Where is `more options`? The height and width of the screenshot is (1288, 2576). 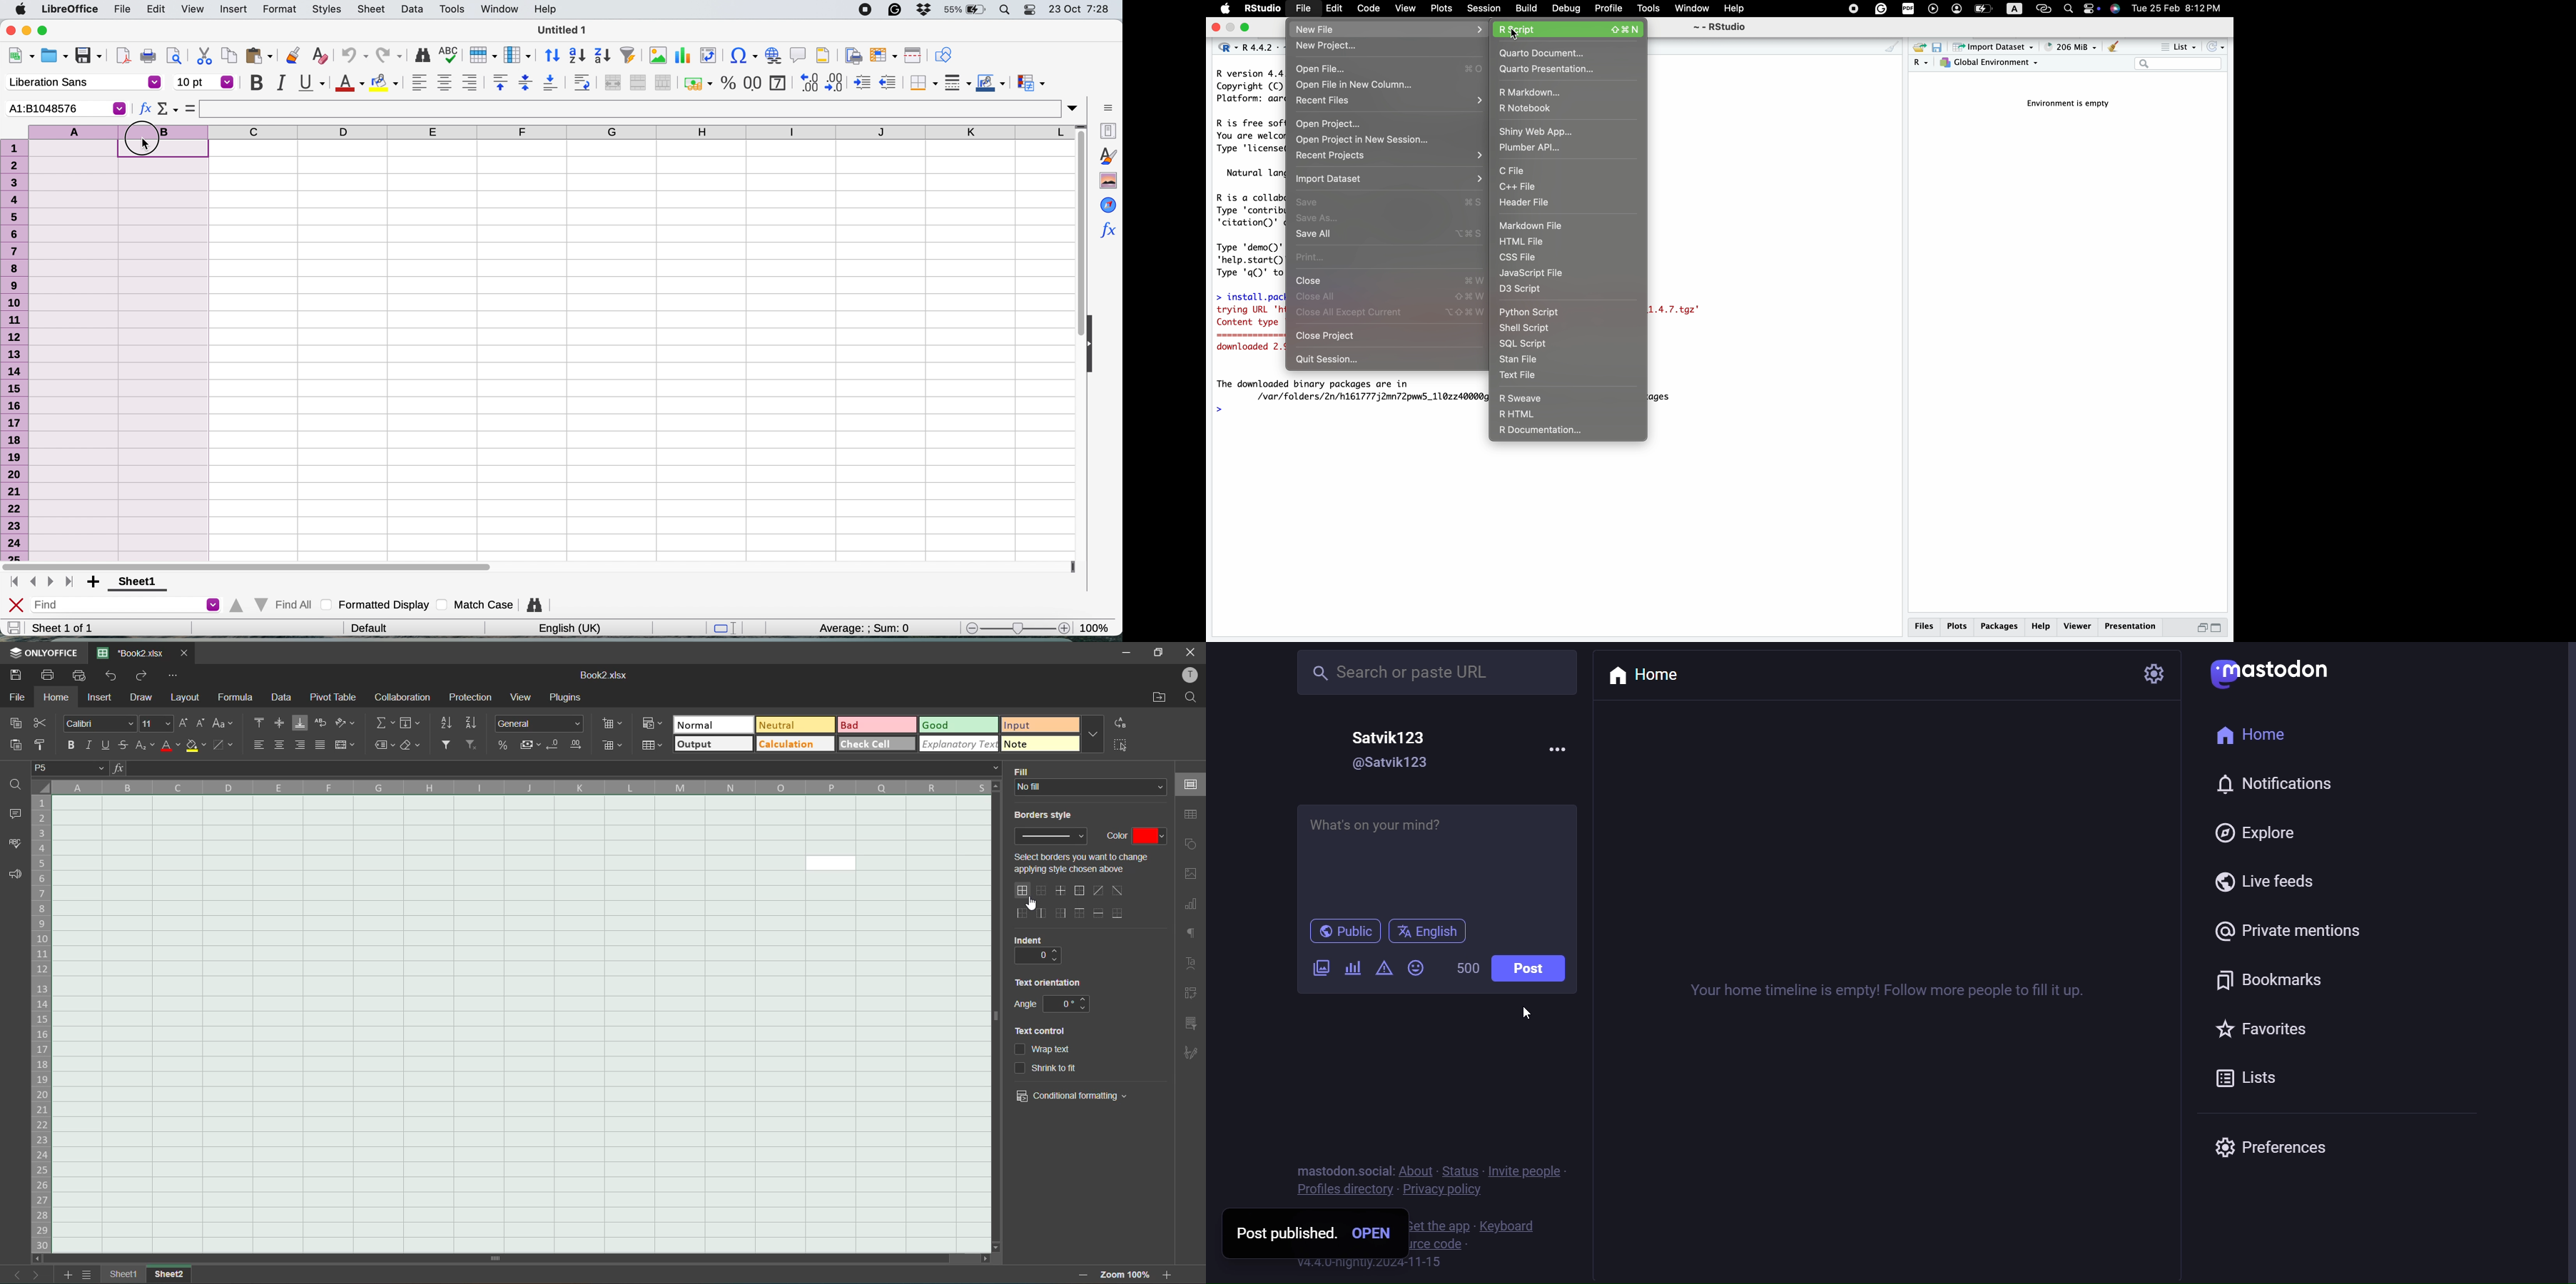
more options is located at coordinates (1090, 734).